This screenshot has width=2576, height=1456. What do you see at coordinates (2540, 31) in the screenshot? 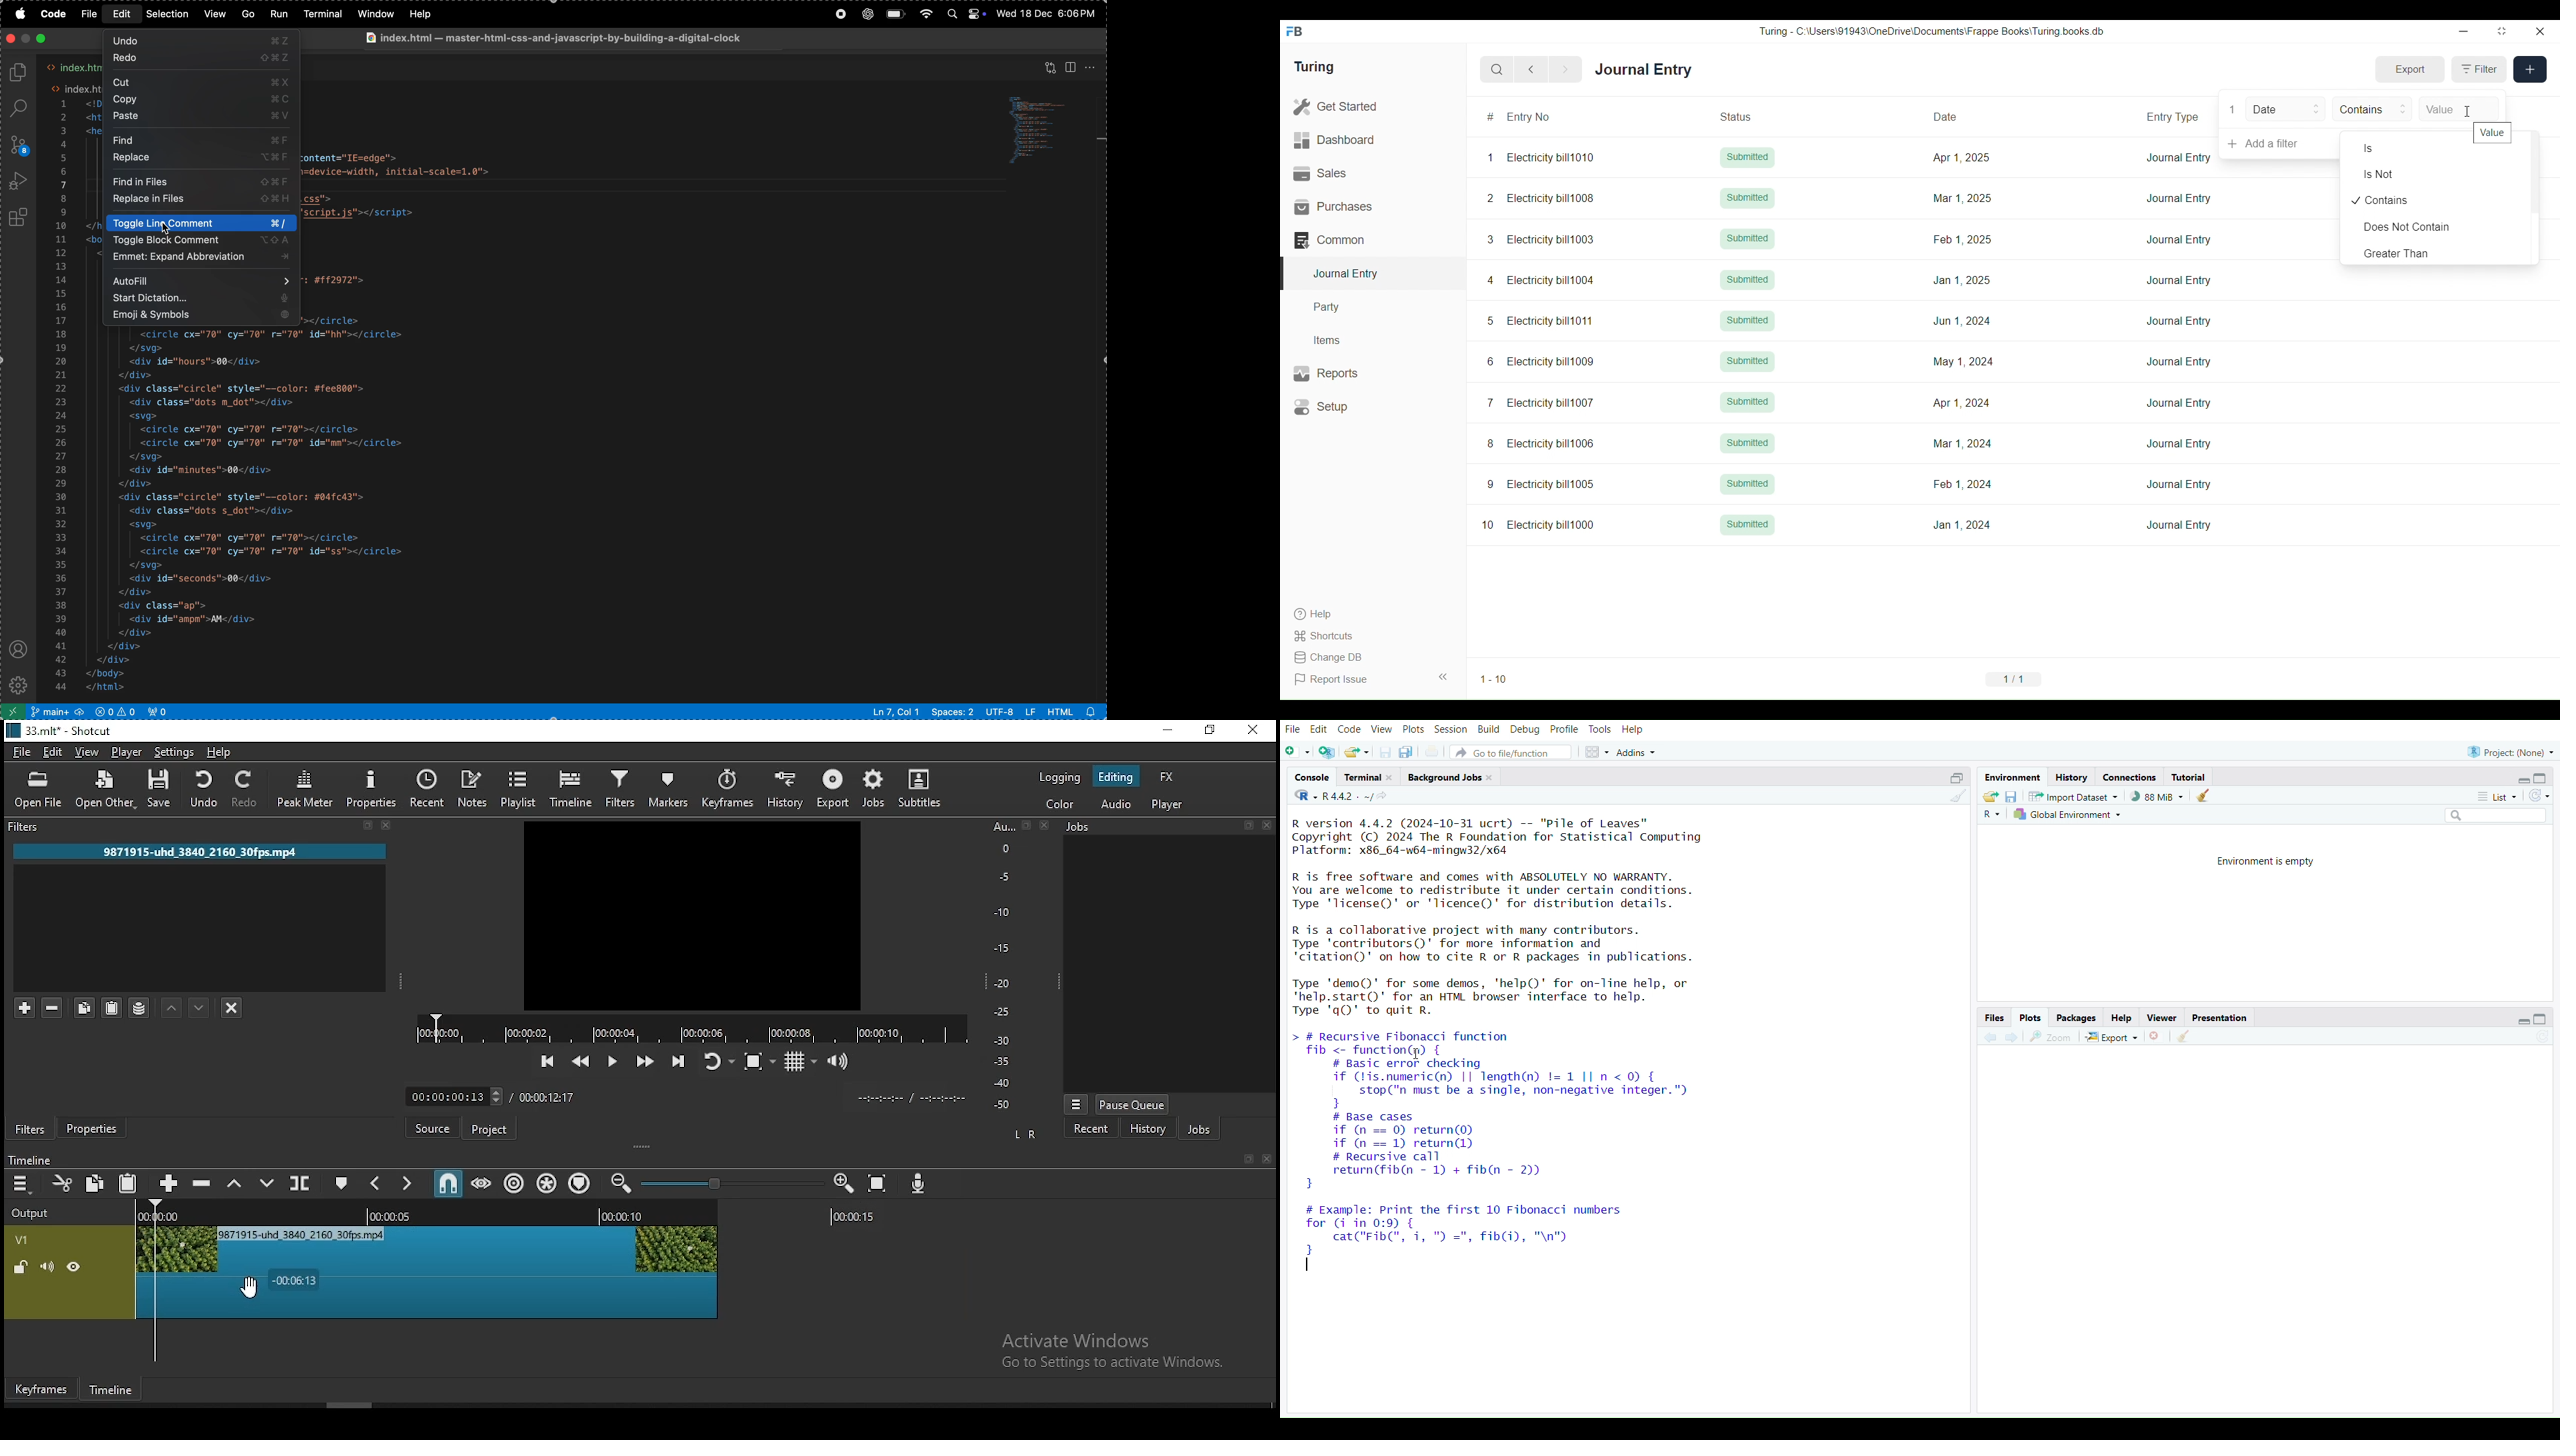
I see `Close` at bounding box center [2540, 31].